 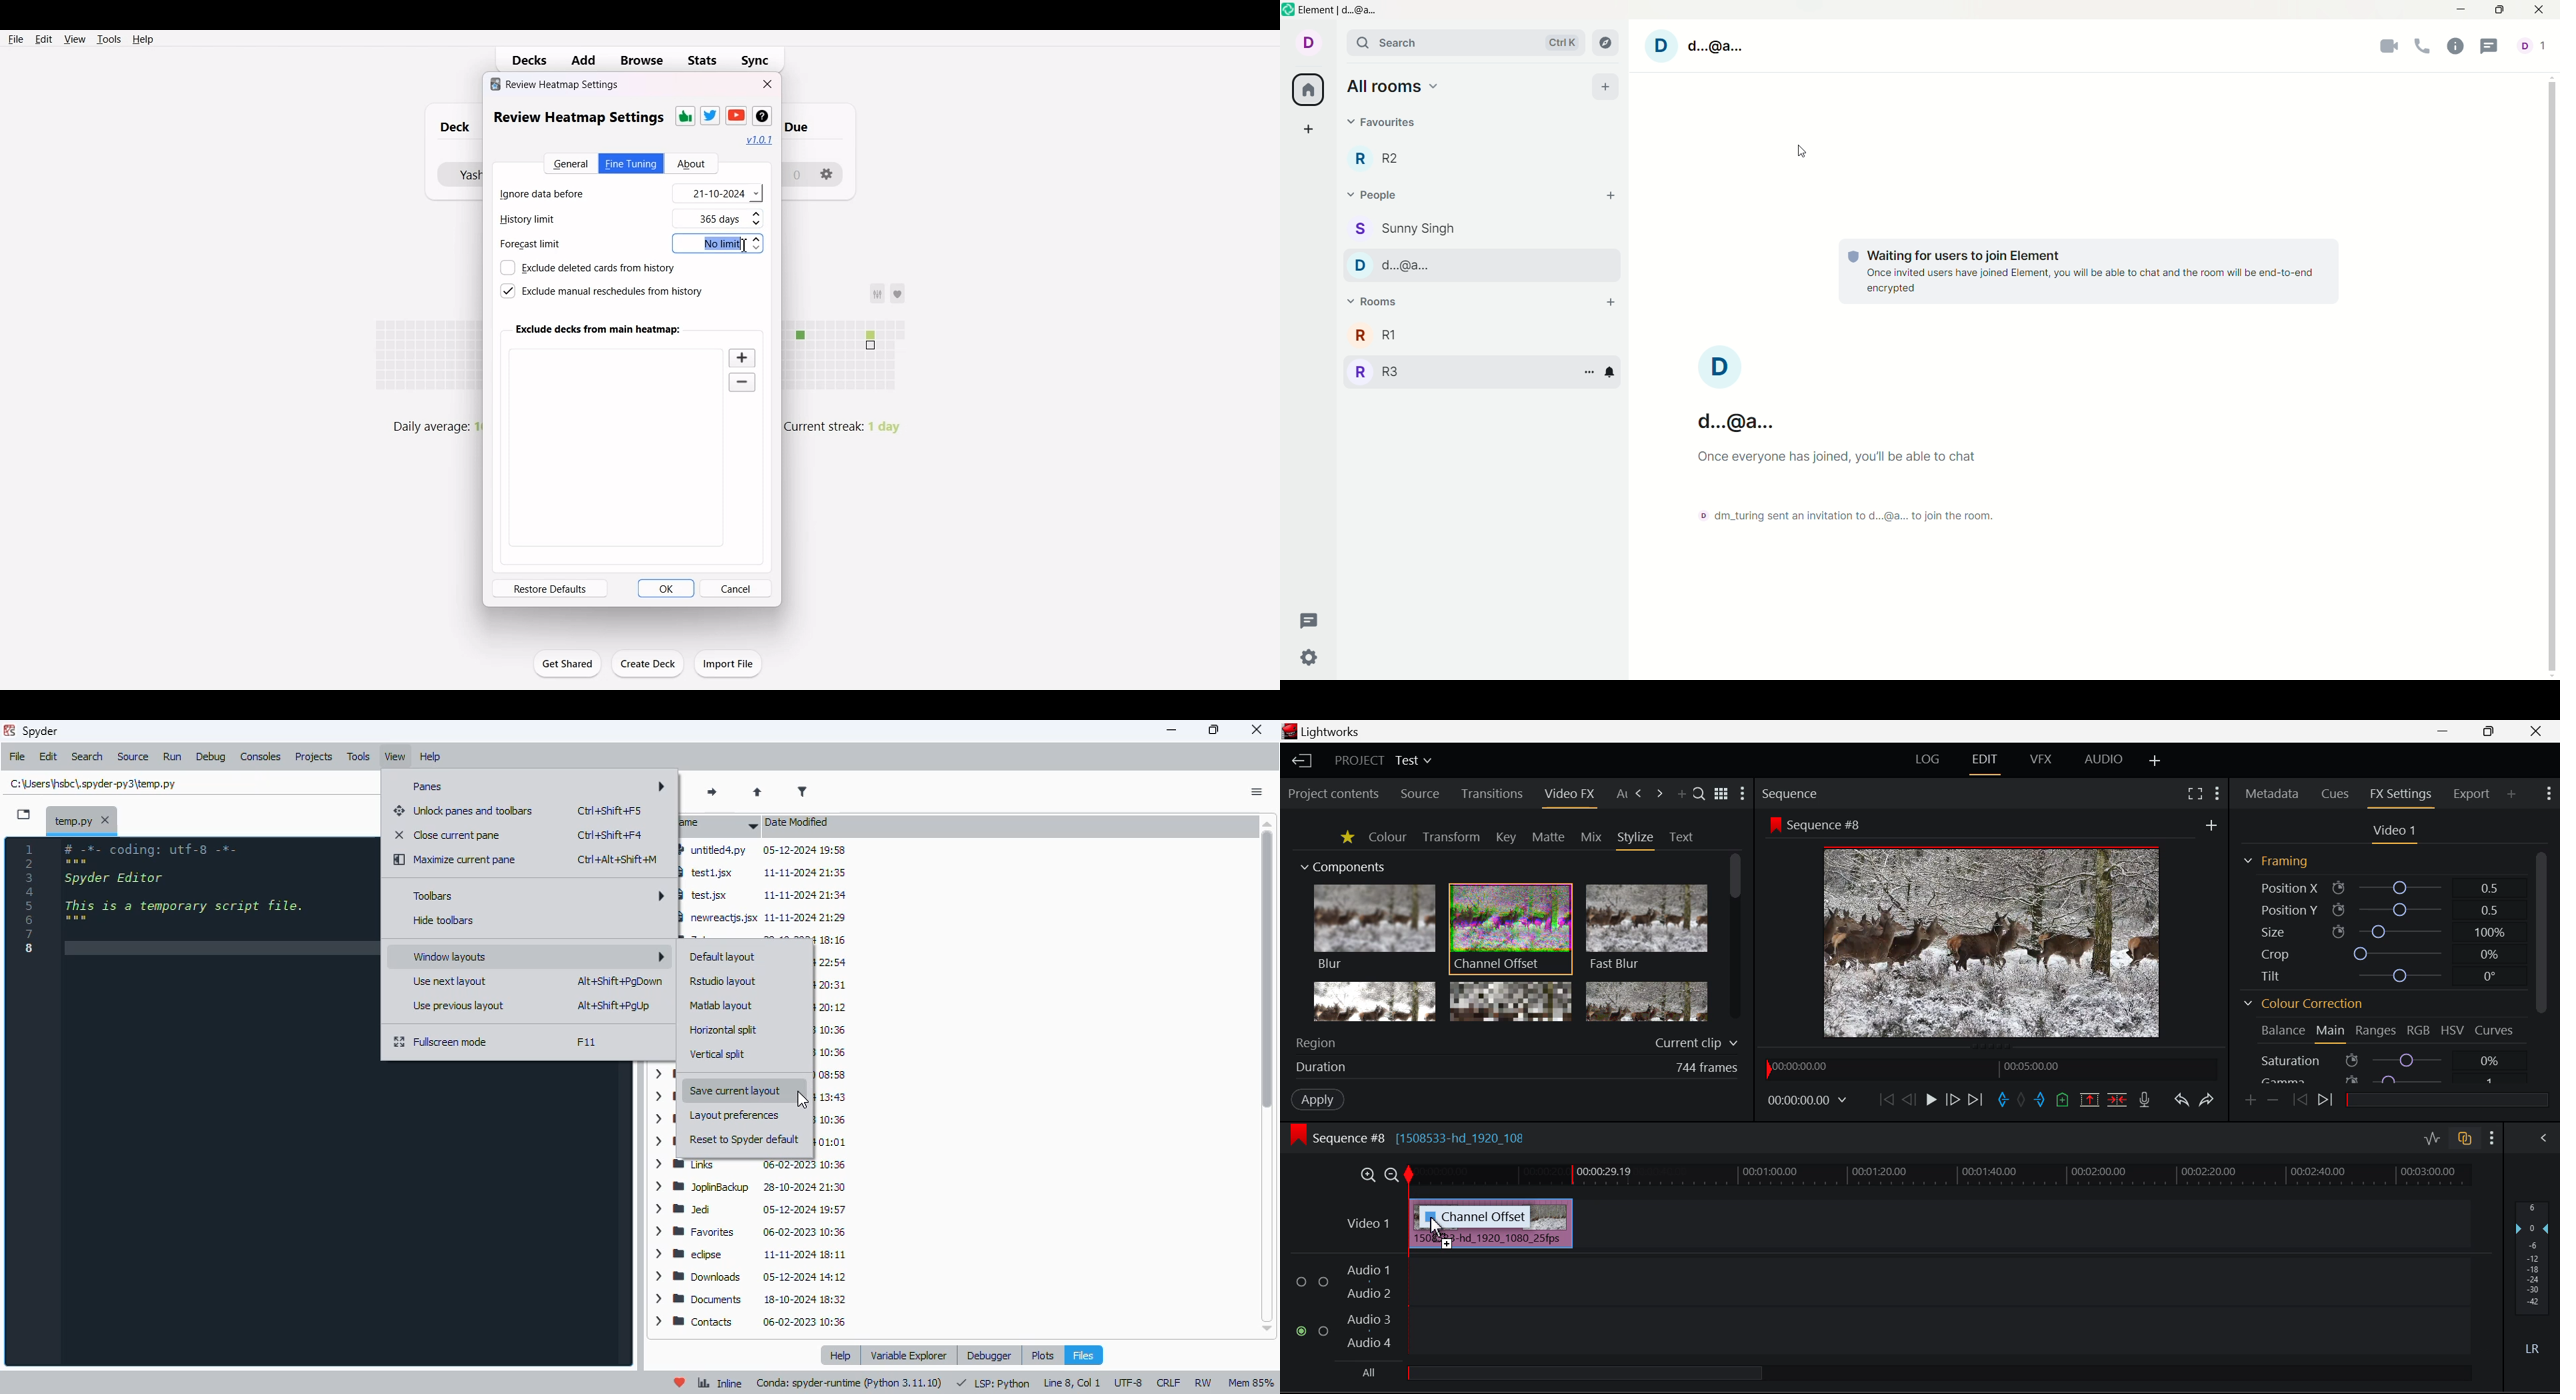 What do you see at coordinates (1401, 229) in the screenshot?
I see `Sunny Singh chat` at bounding box center [1401, 229].